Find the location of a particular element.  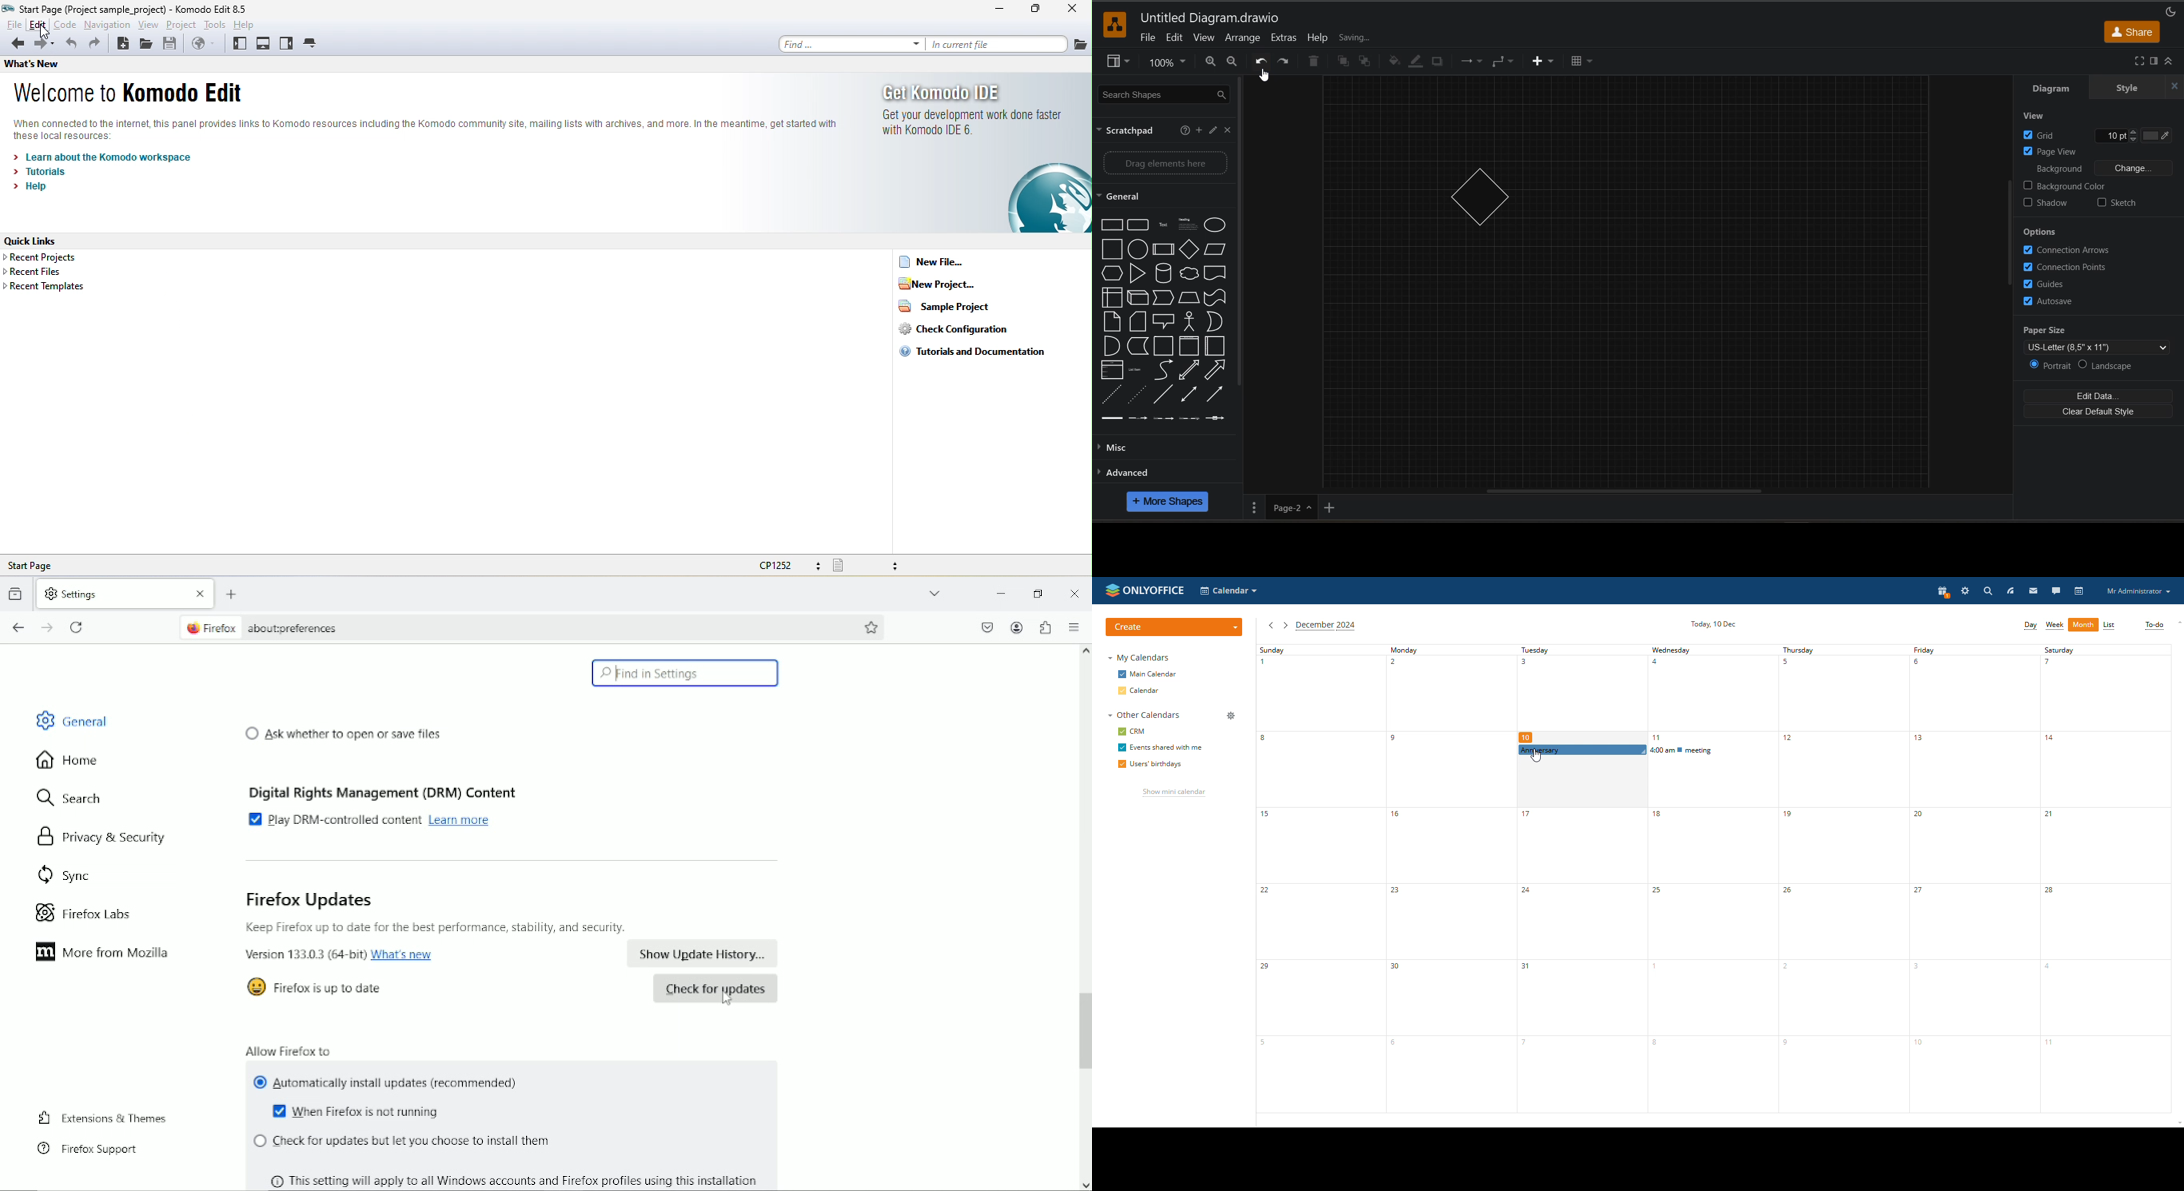

shadow is located at coordinates (2047, 204).